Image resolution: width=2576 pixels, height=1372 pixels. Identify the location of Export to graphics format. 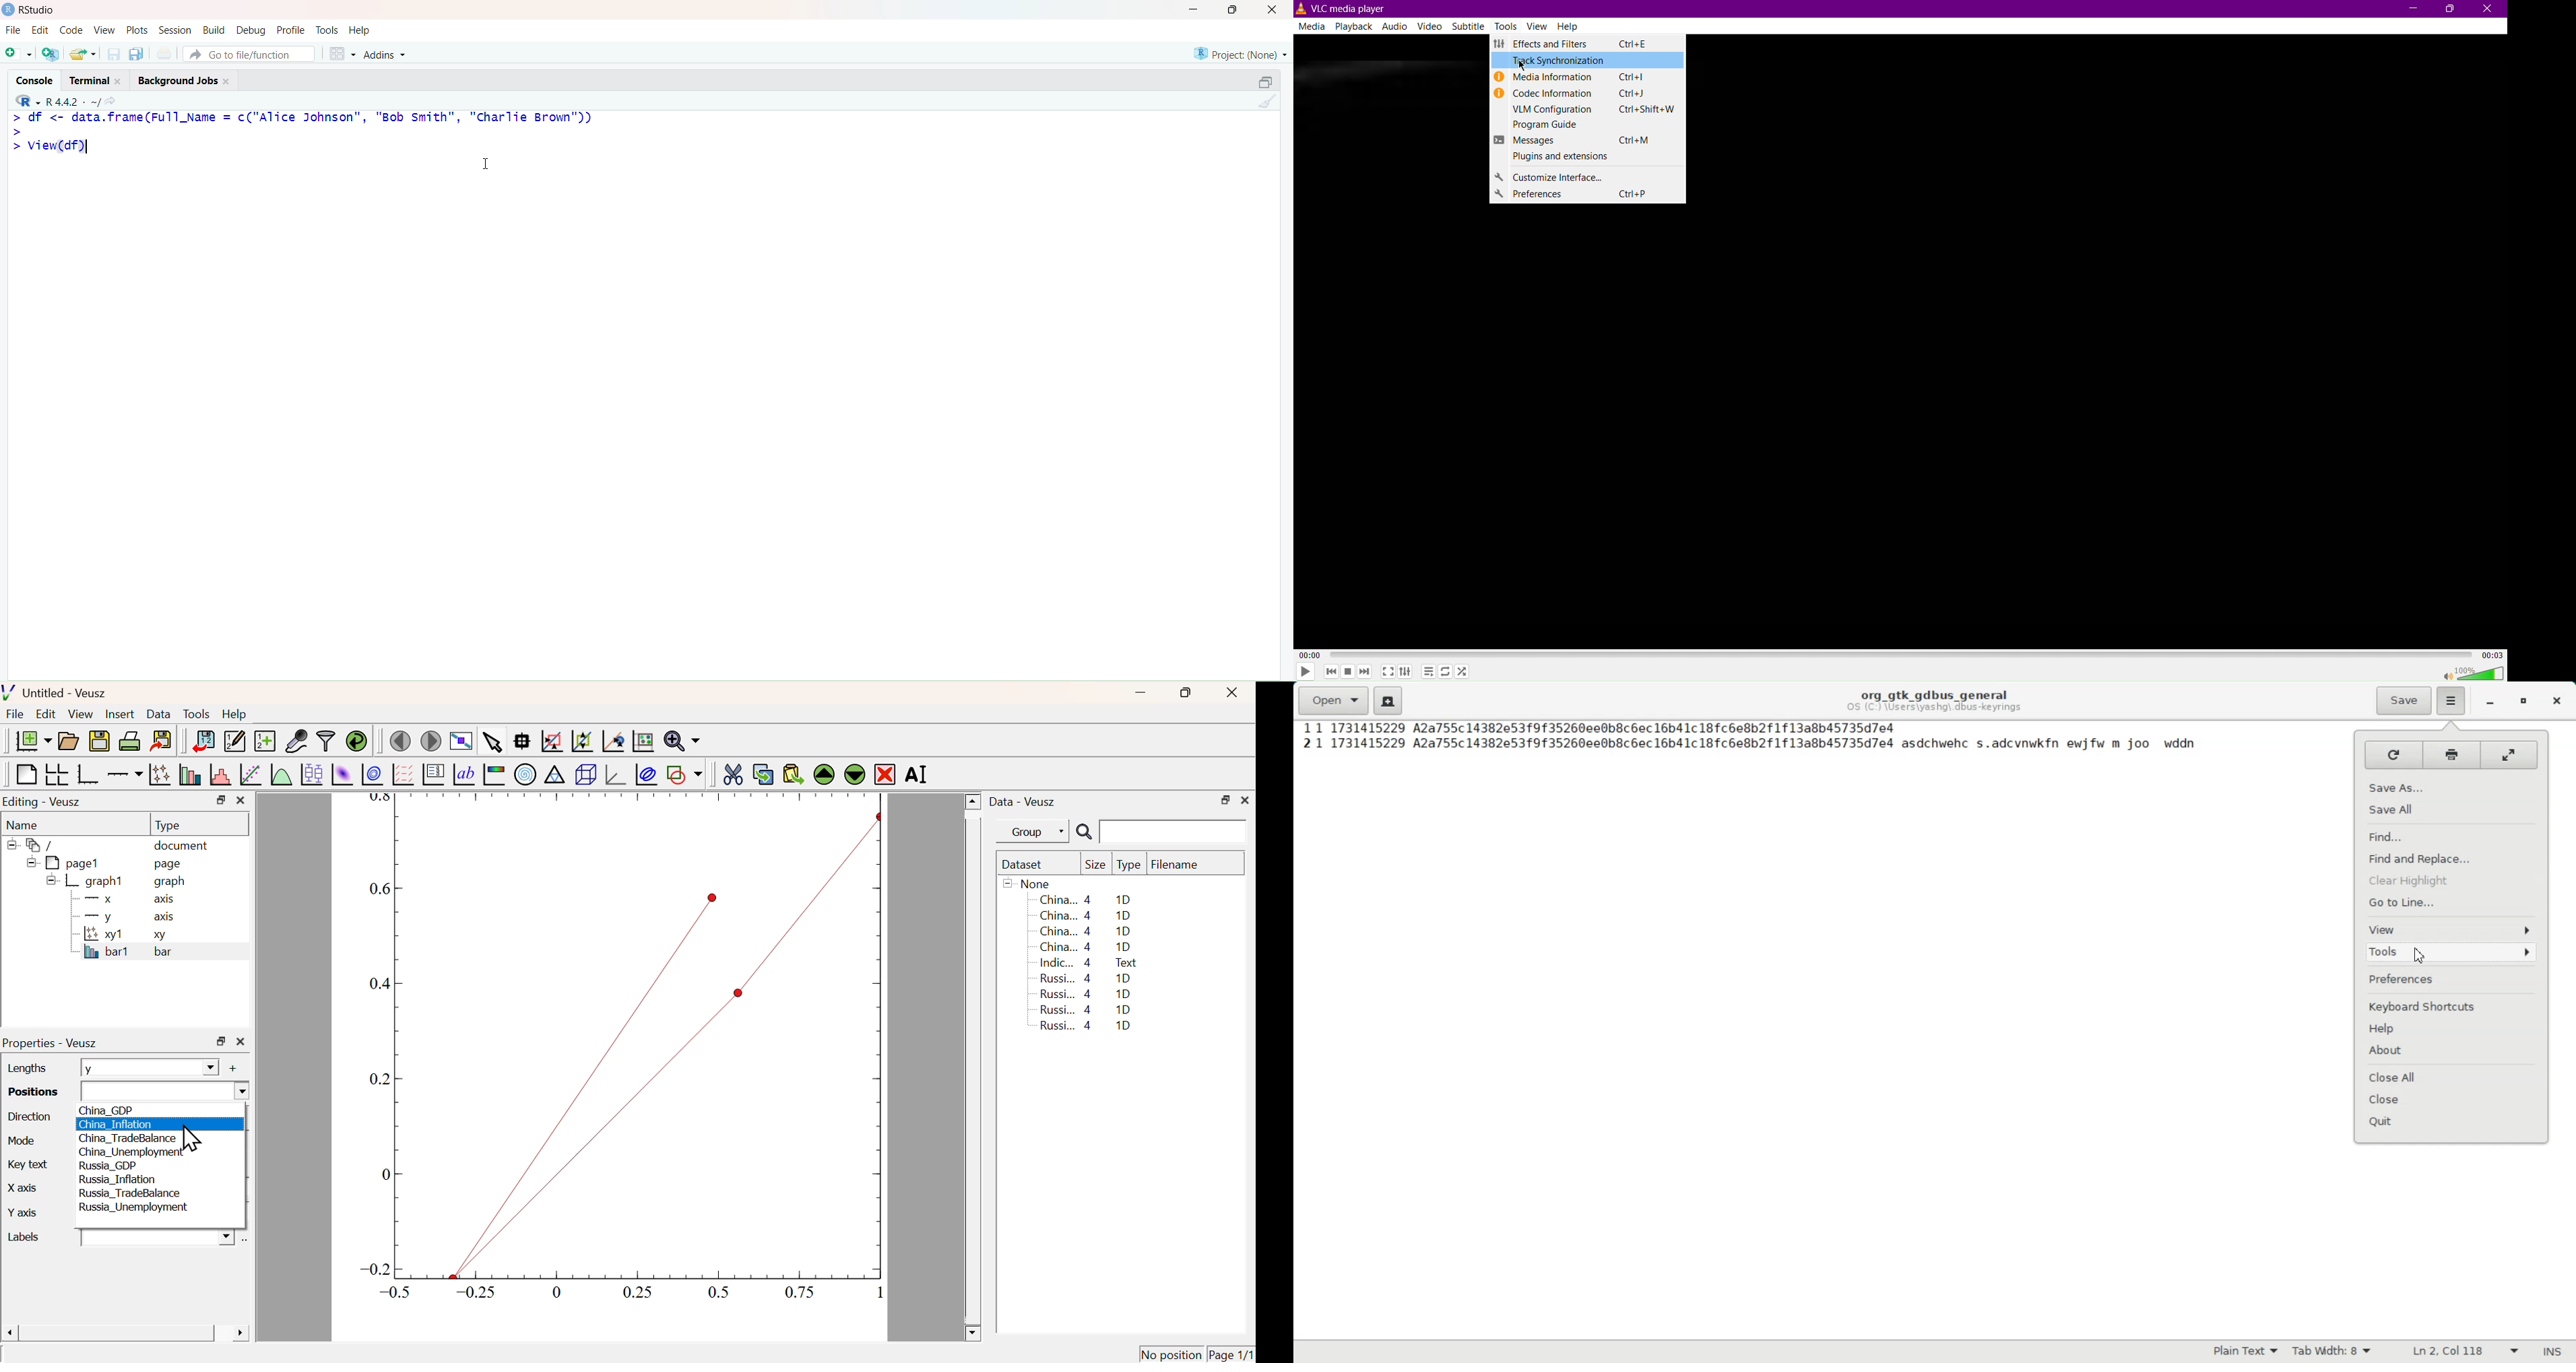
(162, 739).